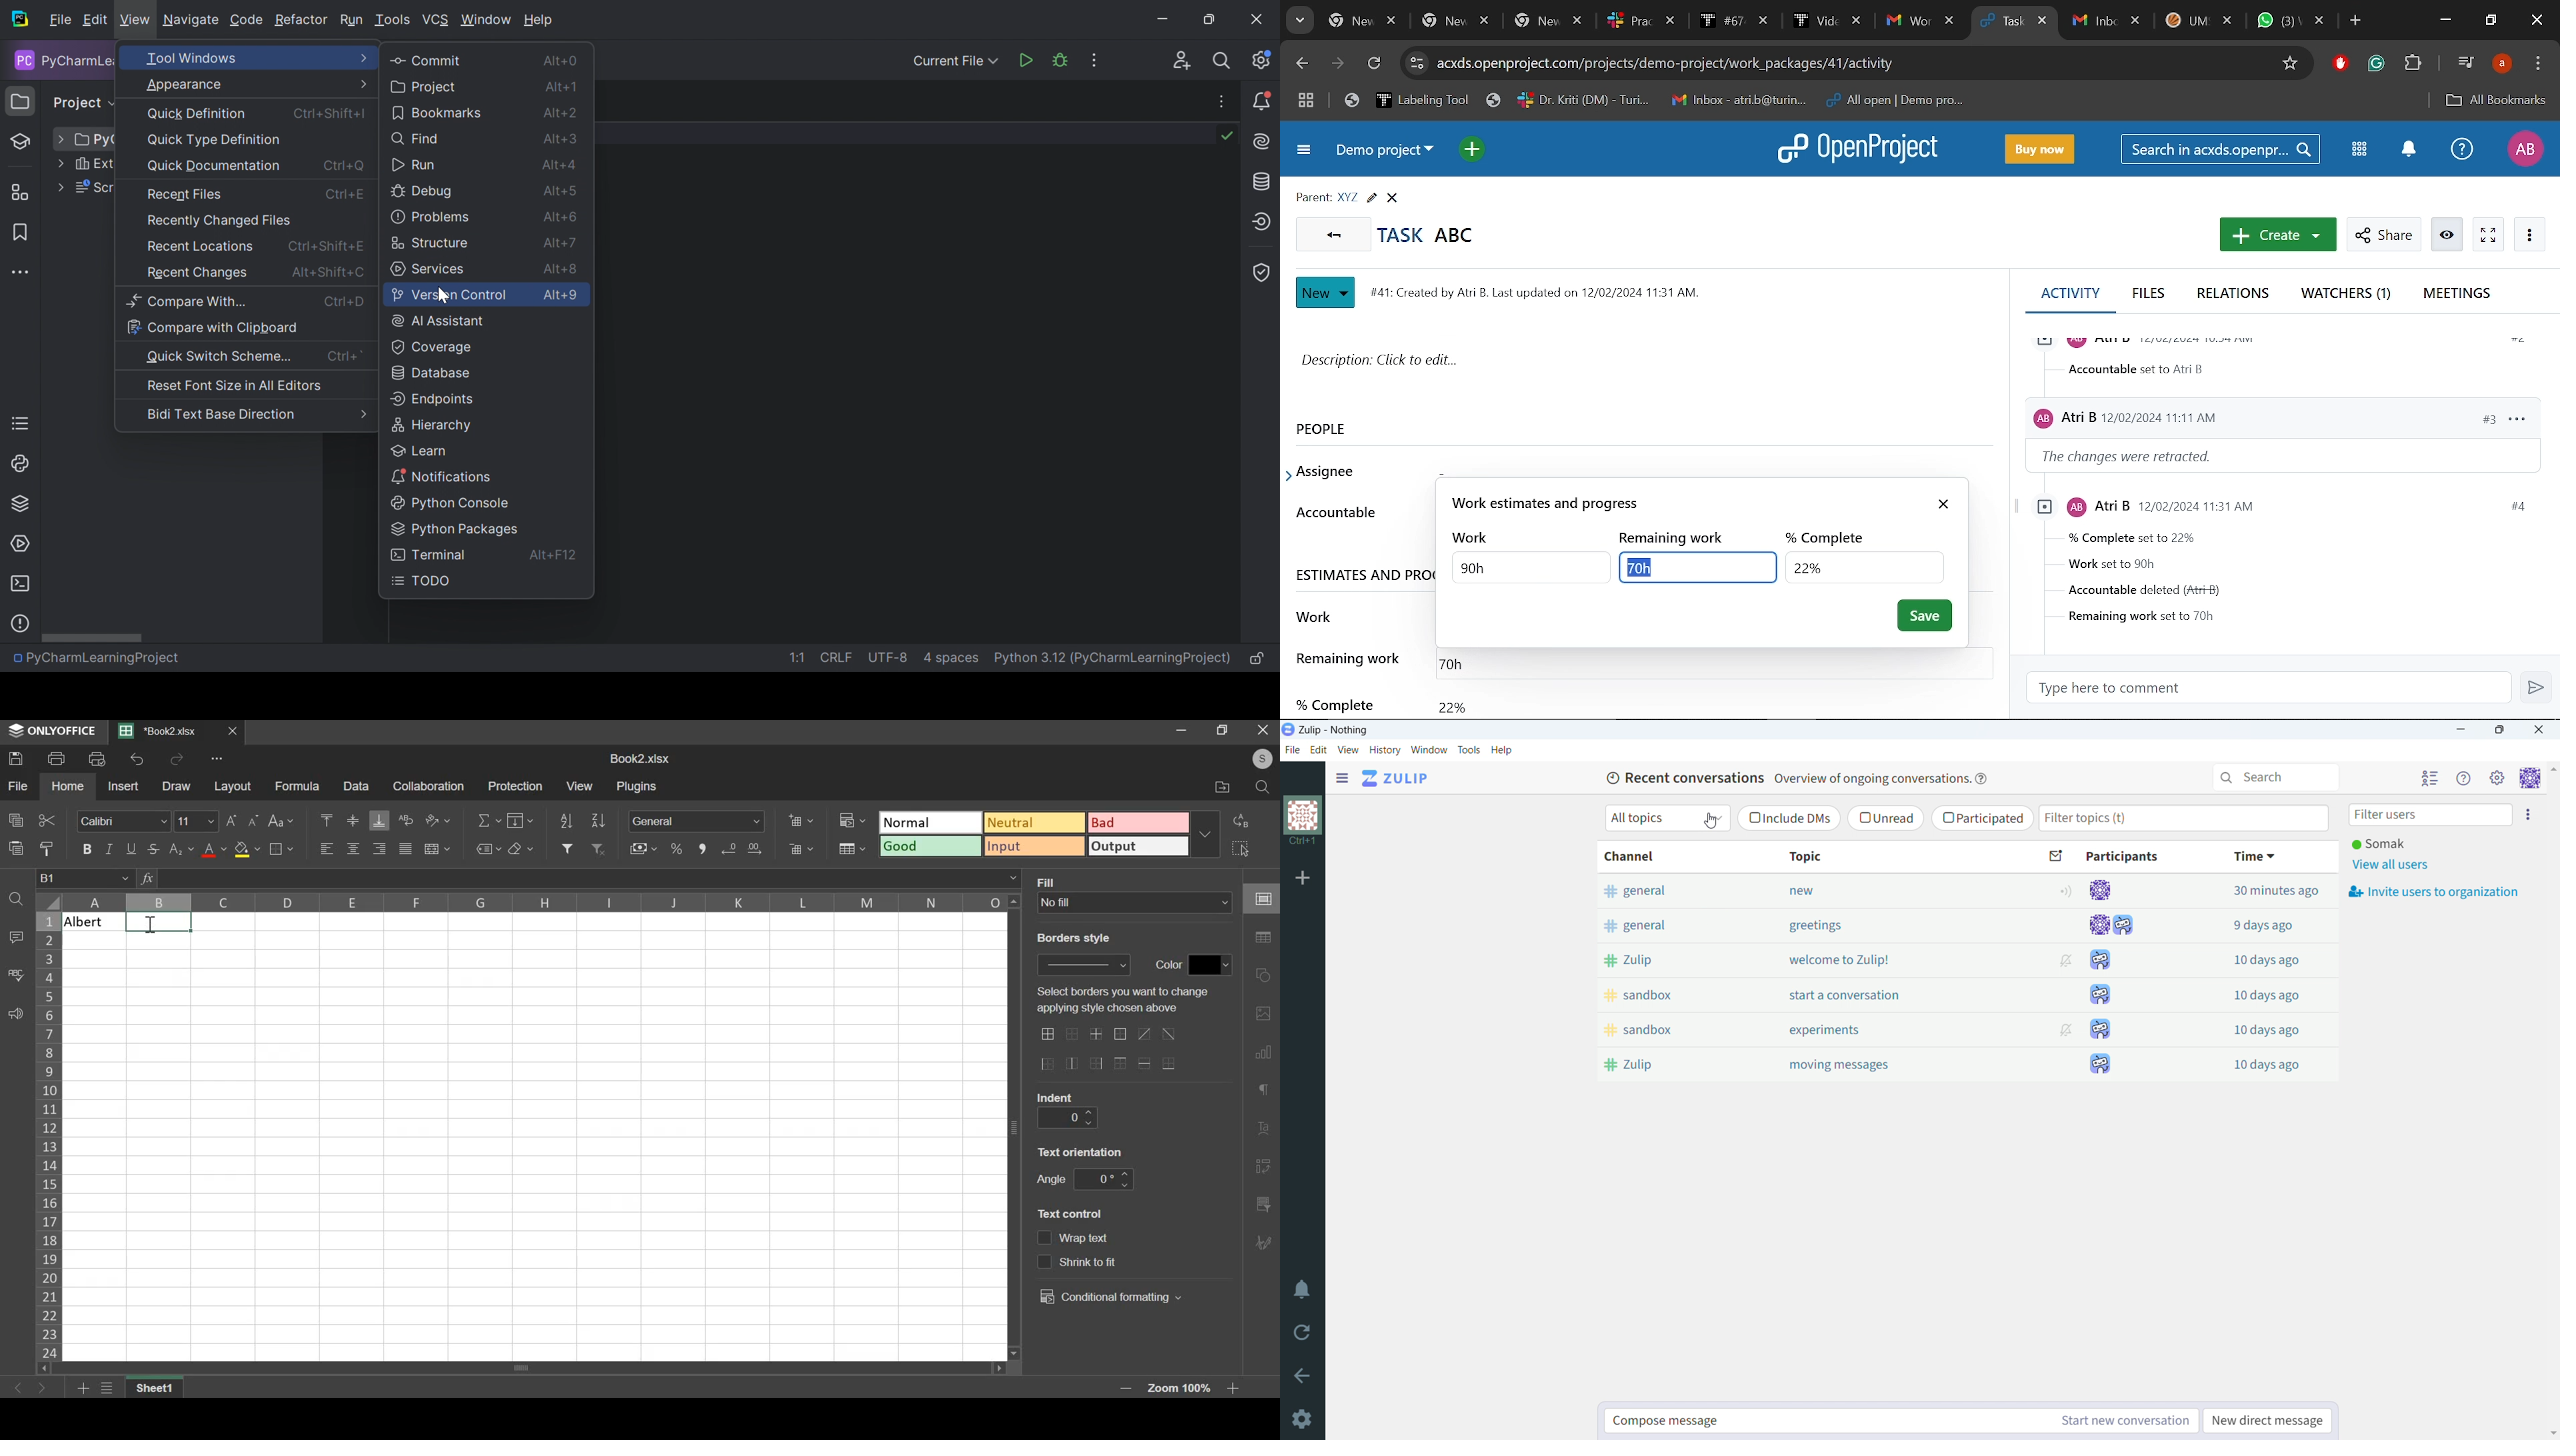  Describe the element at coordinates (156, 1387) in the screenshot. I see `Sheet name` at that location.